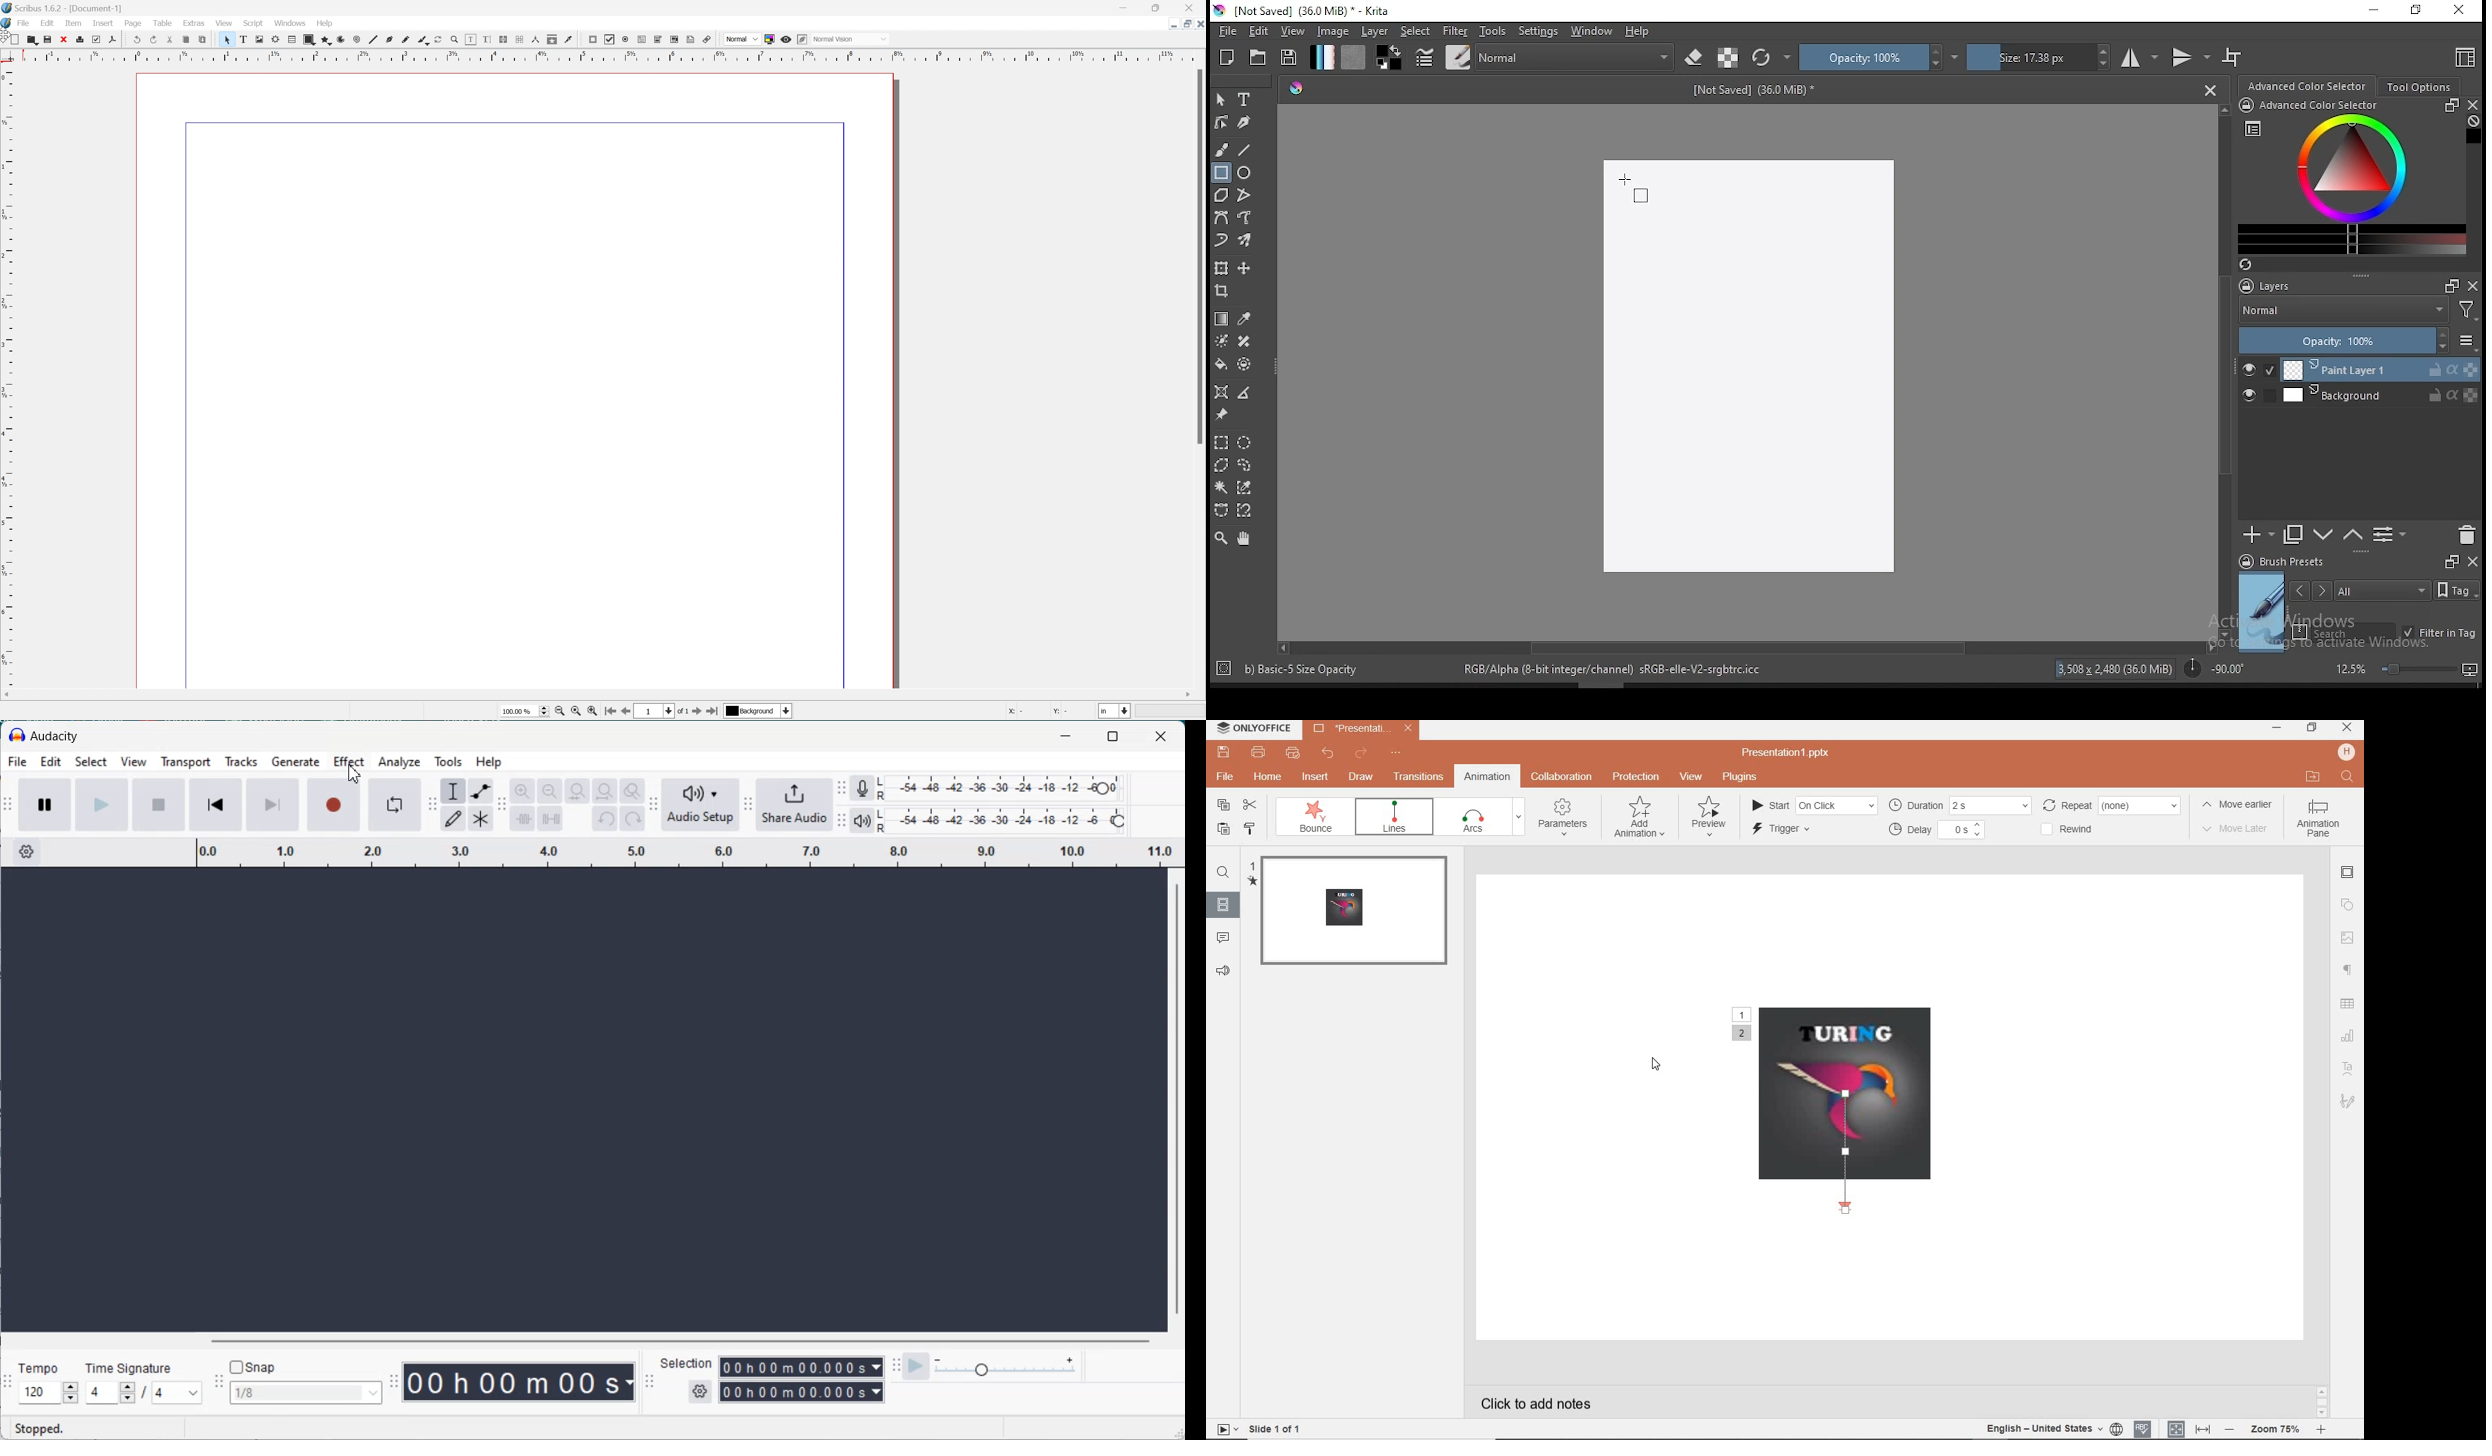 This screenshot has width=2492, height=1456. Describe the element at coordinates (2143, 1429) in the screenshot. I see `spell checking` at that location.